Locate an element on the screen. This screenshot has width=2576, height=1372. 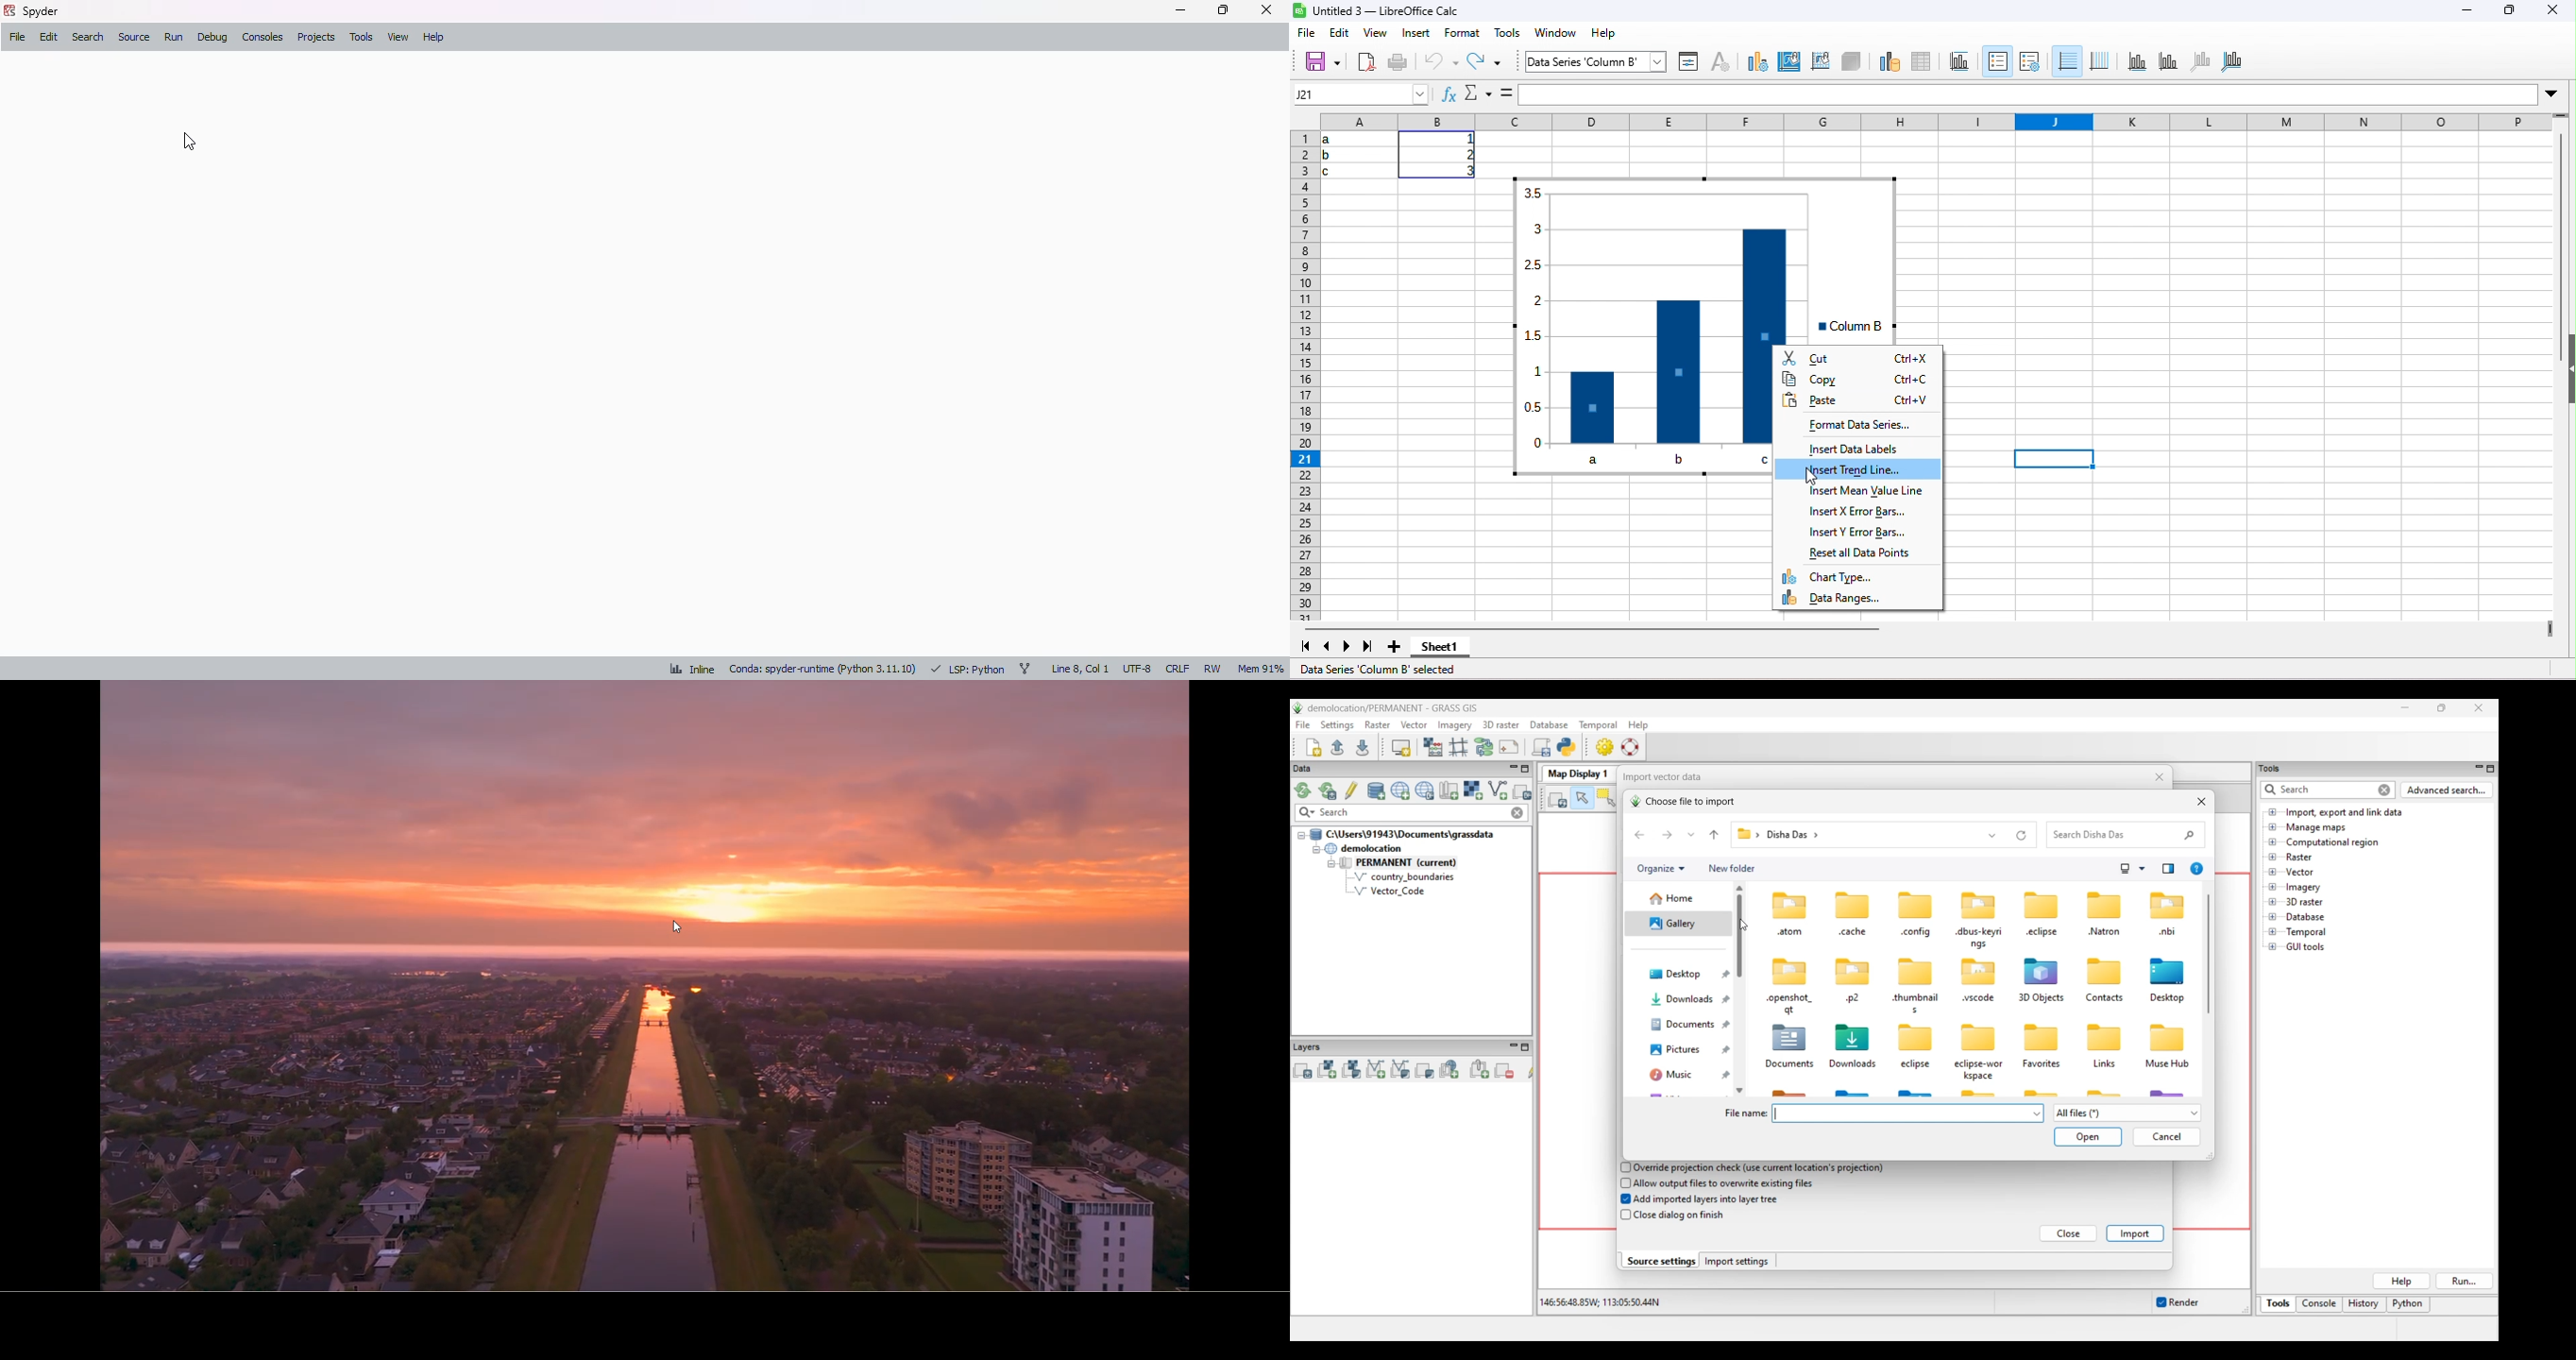
redo is located at coordinates (1493, 60).